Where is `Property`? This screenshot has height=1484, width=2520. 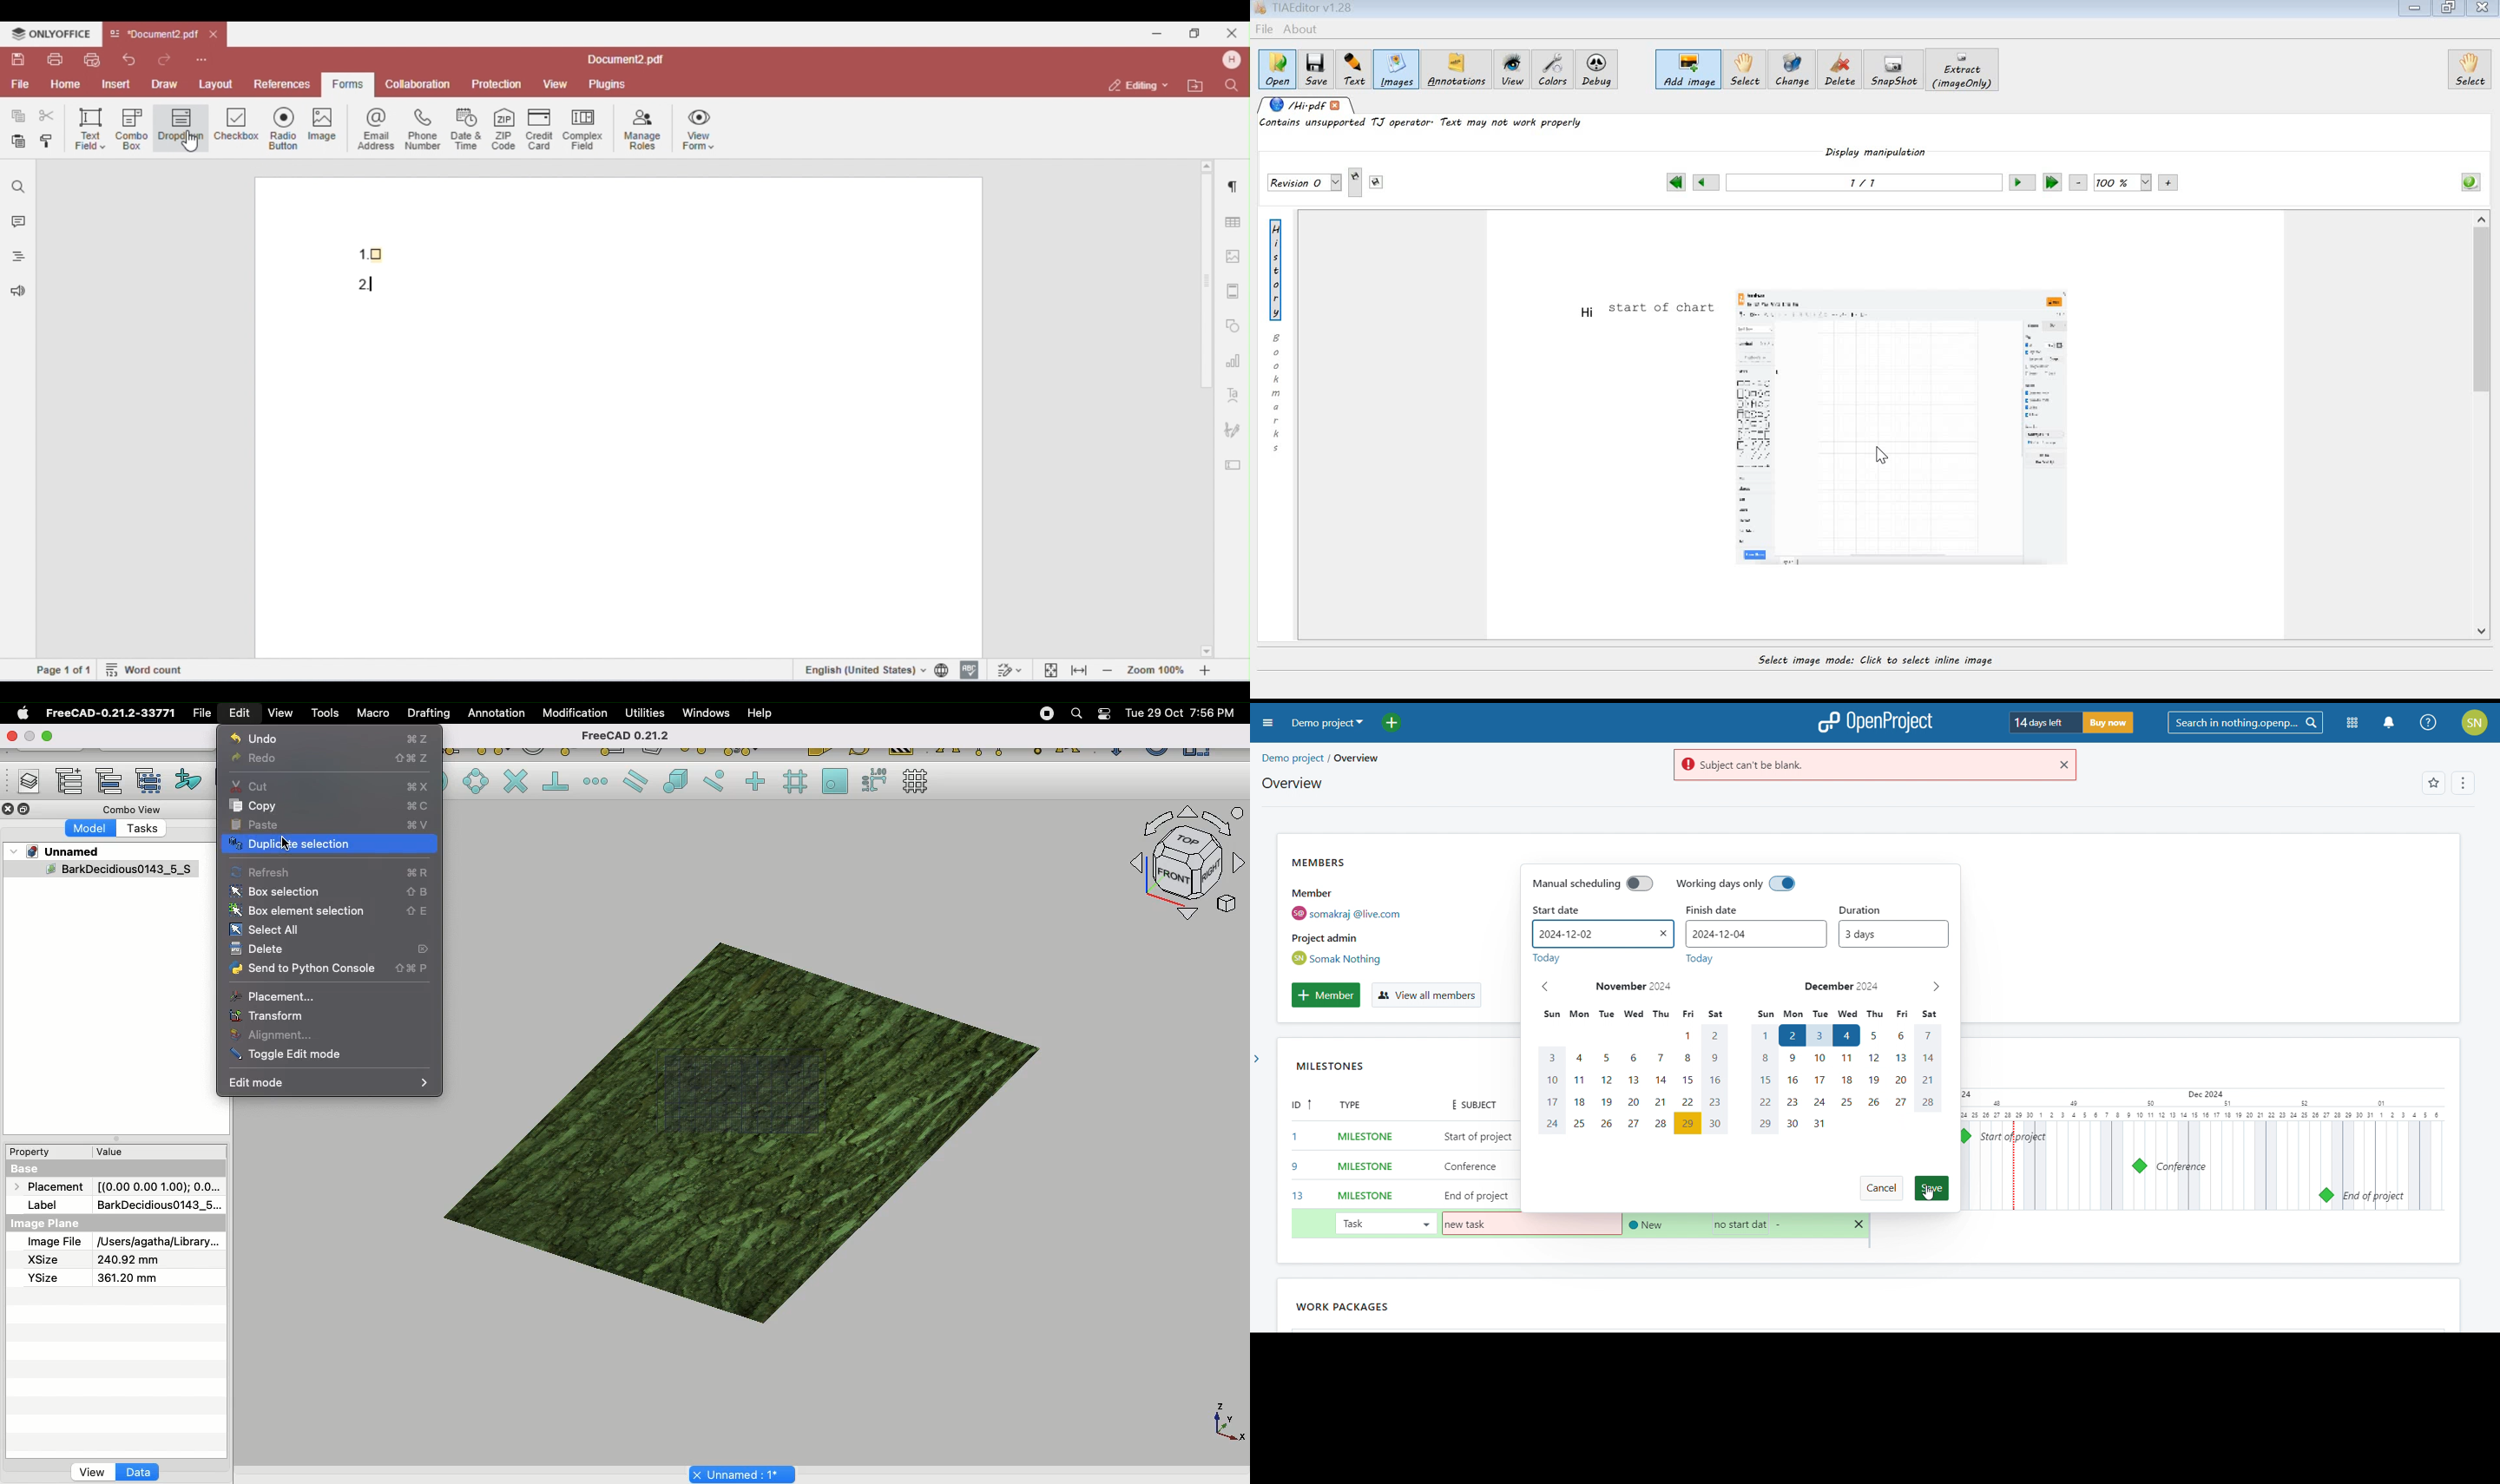 Property is located at coordinates (35, 1152).